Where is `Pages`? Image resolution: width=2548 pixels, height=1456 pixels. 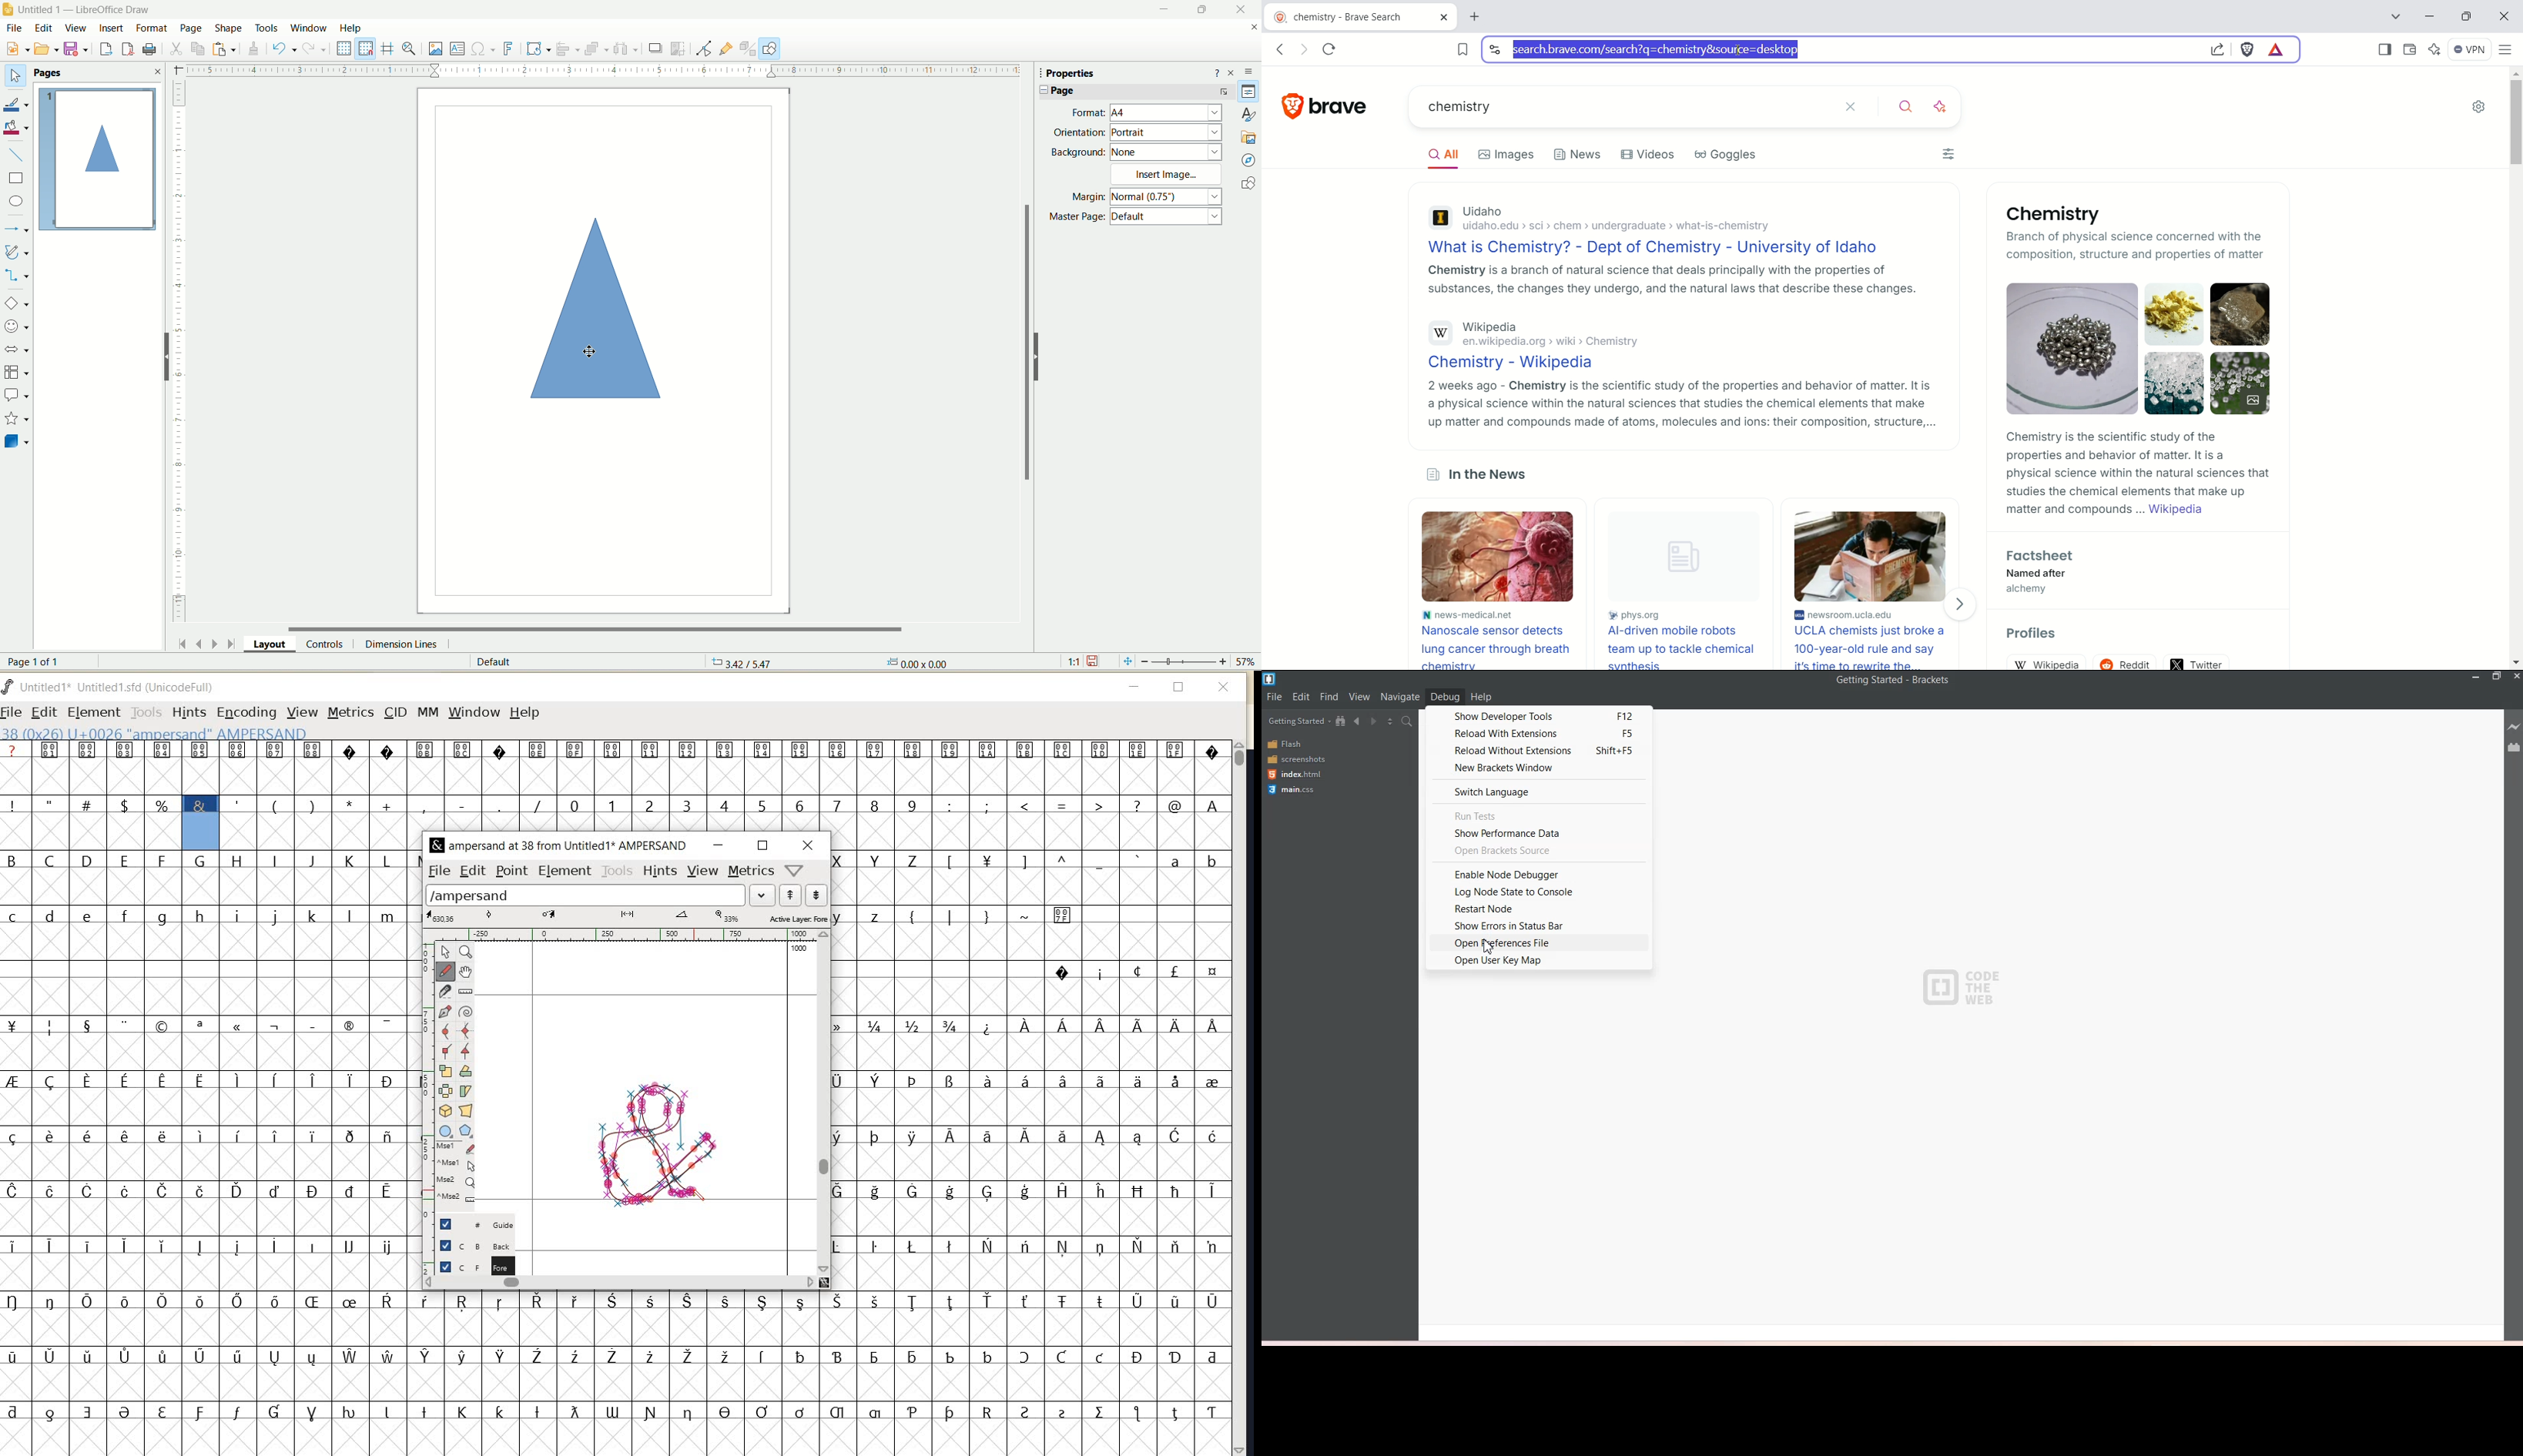 Pages is located at coordinates (48, 73).